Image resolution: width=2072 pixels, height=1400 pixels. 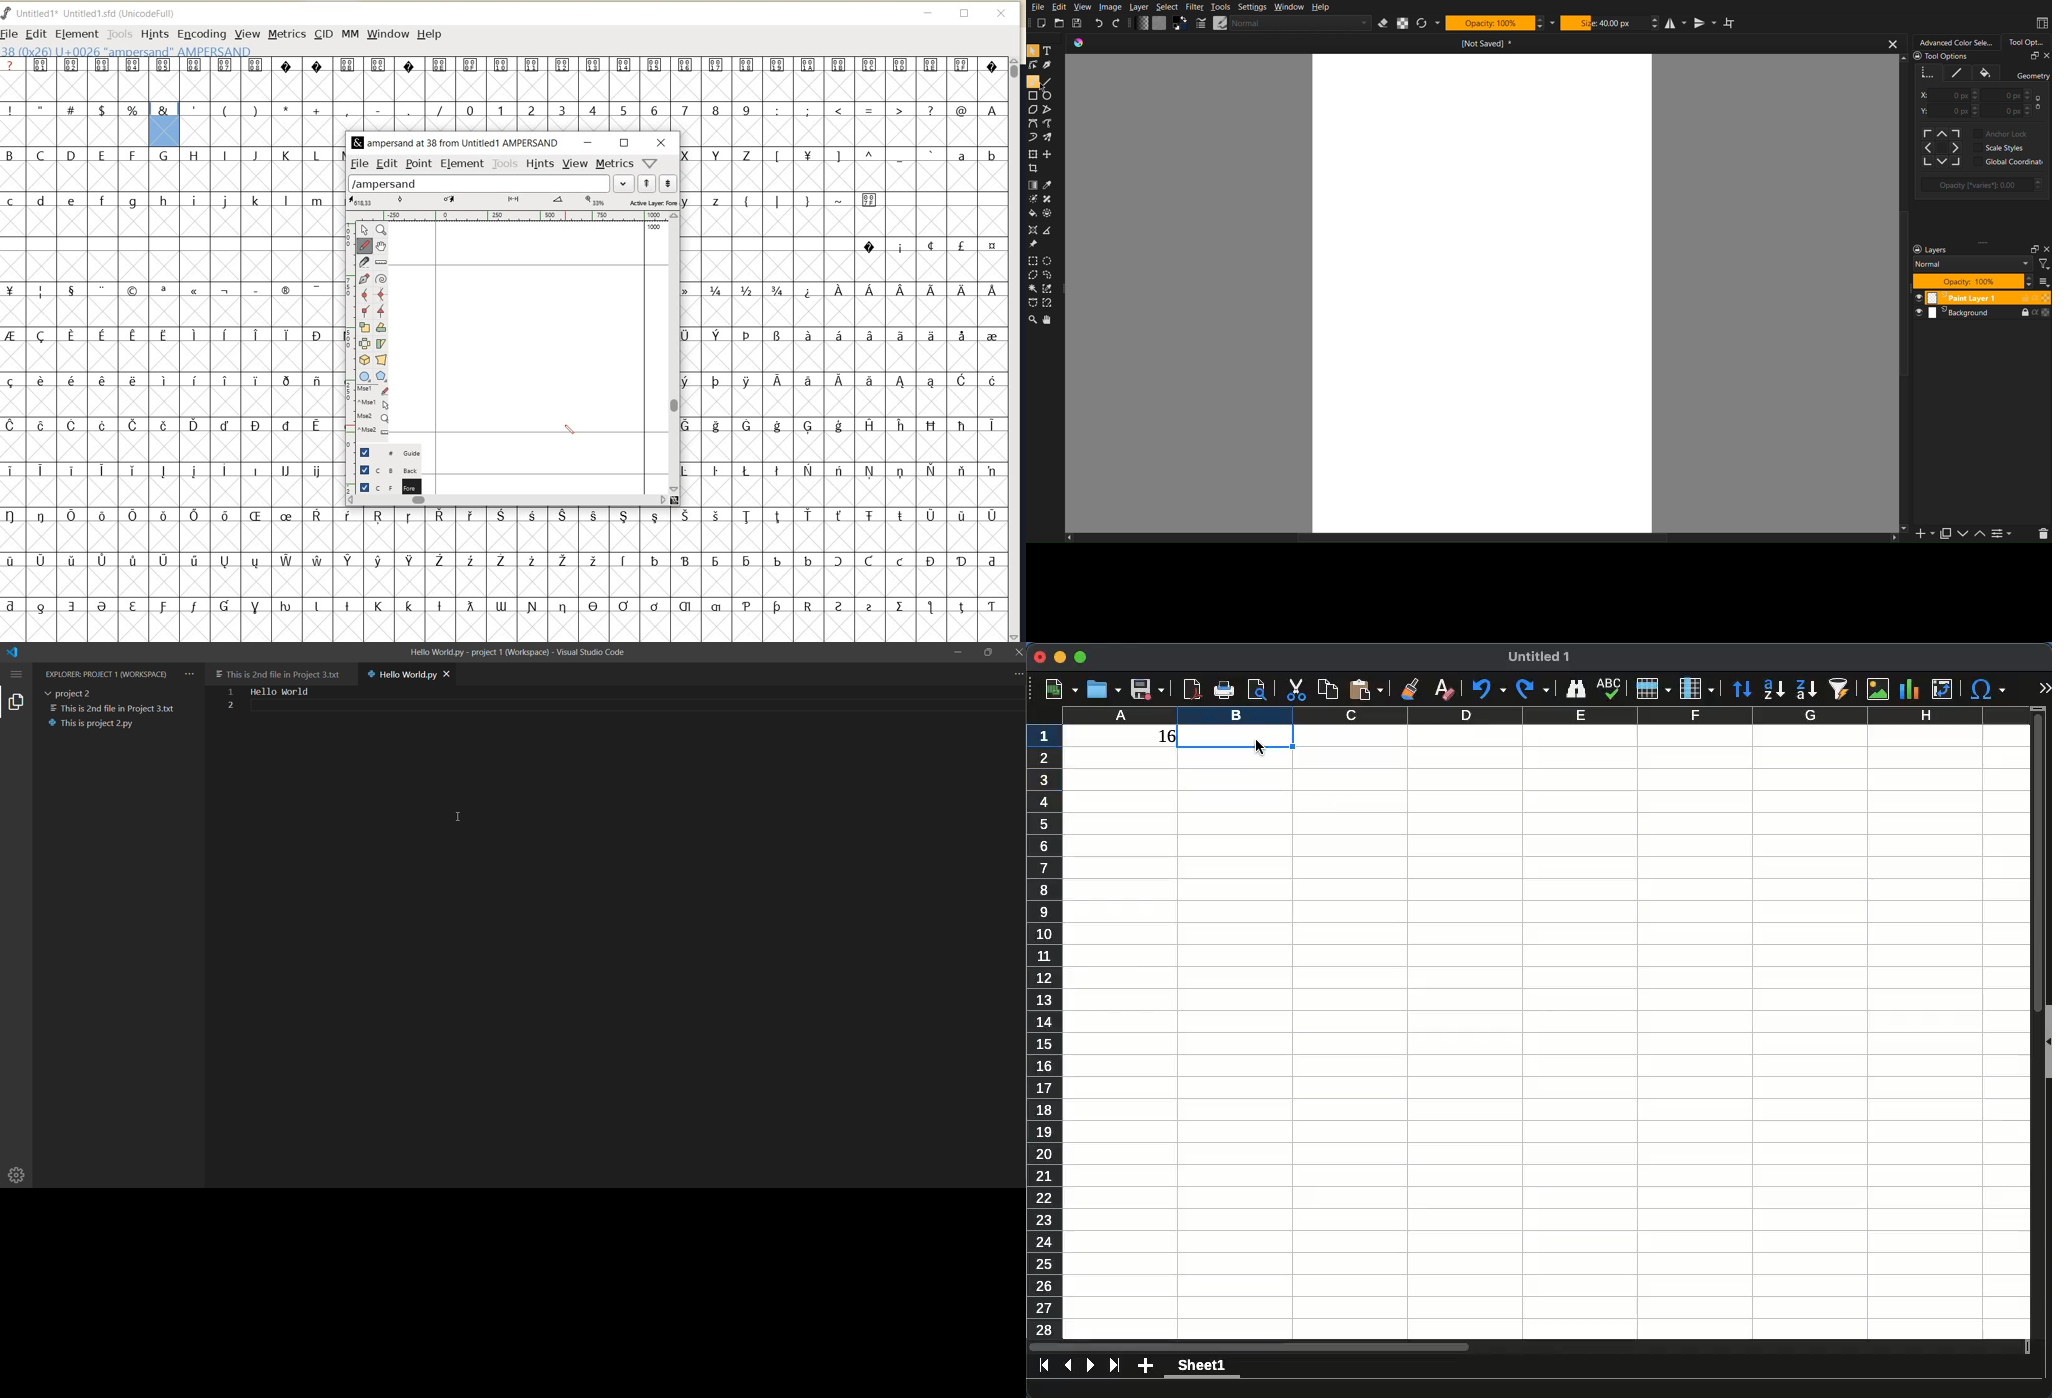 What do you see at coordinates (1139, 6) in the screenshot?
I see `Layer` at bounding box center [1139, 6].